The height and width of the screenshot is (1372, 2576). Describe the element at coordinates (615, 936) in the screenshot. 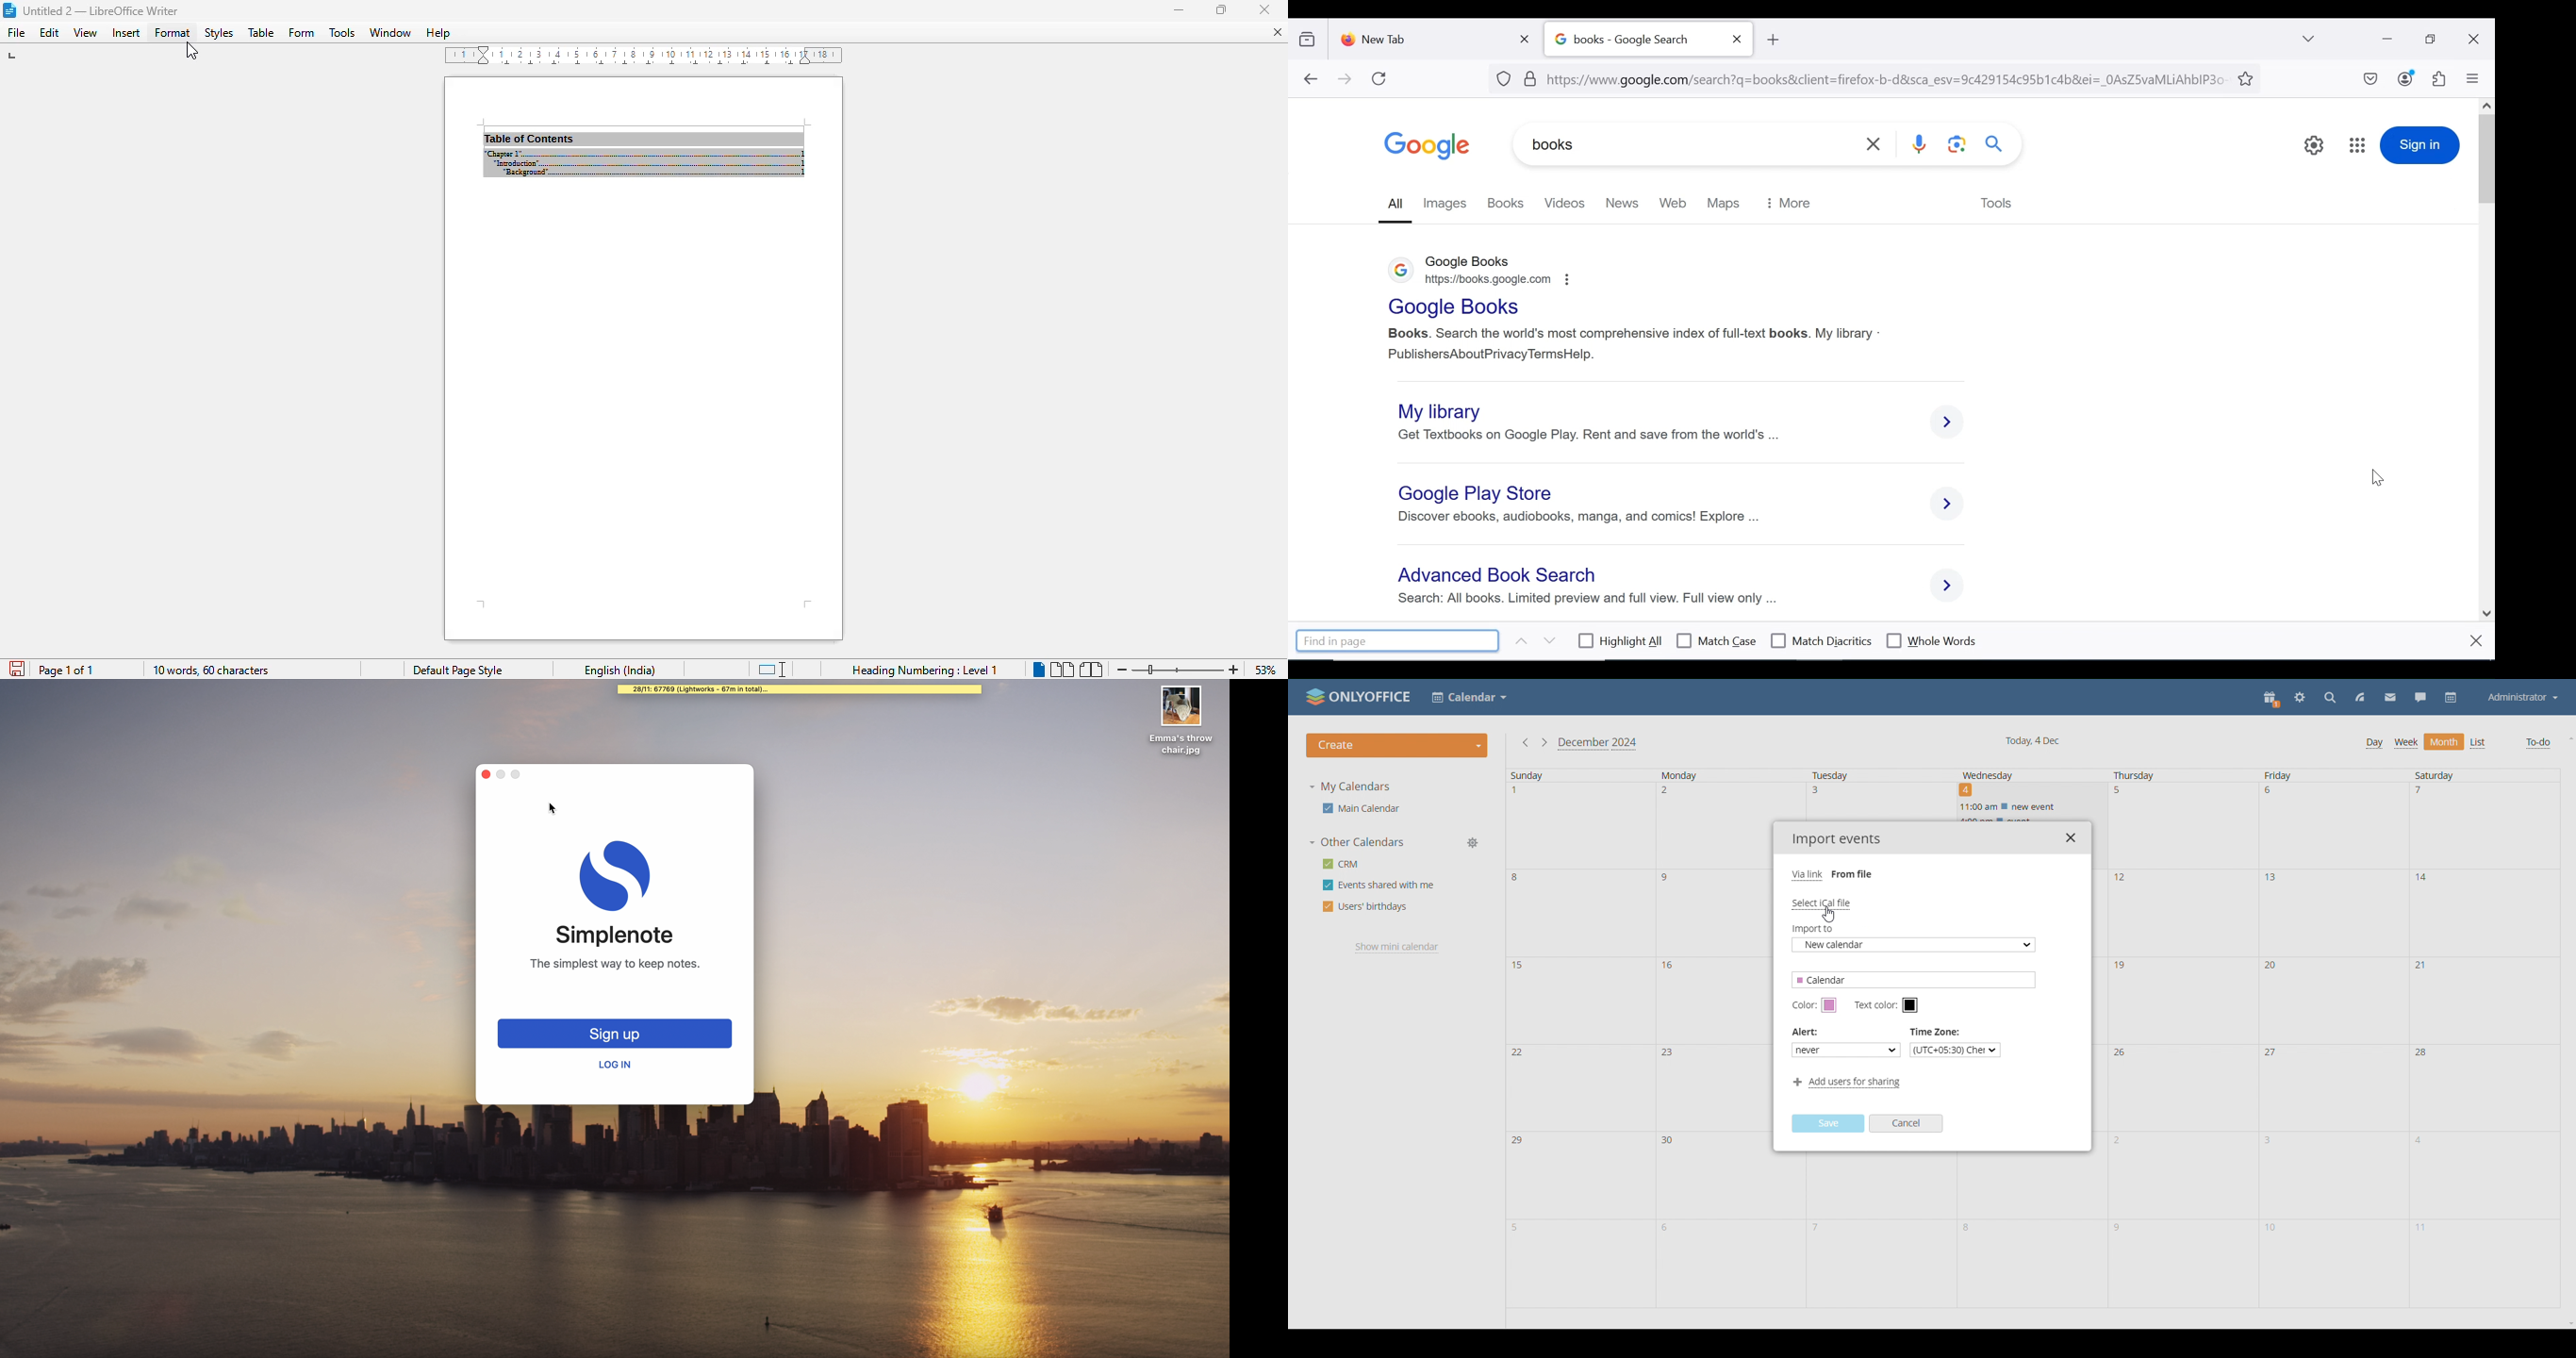

I see `Simplenote` at that location.